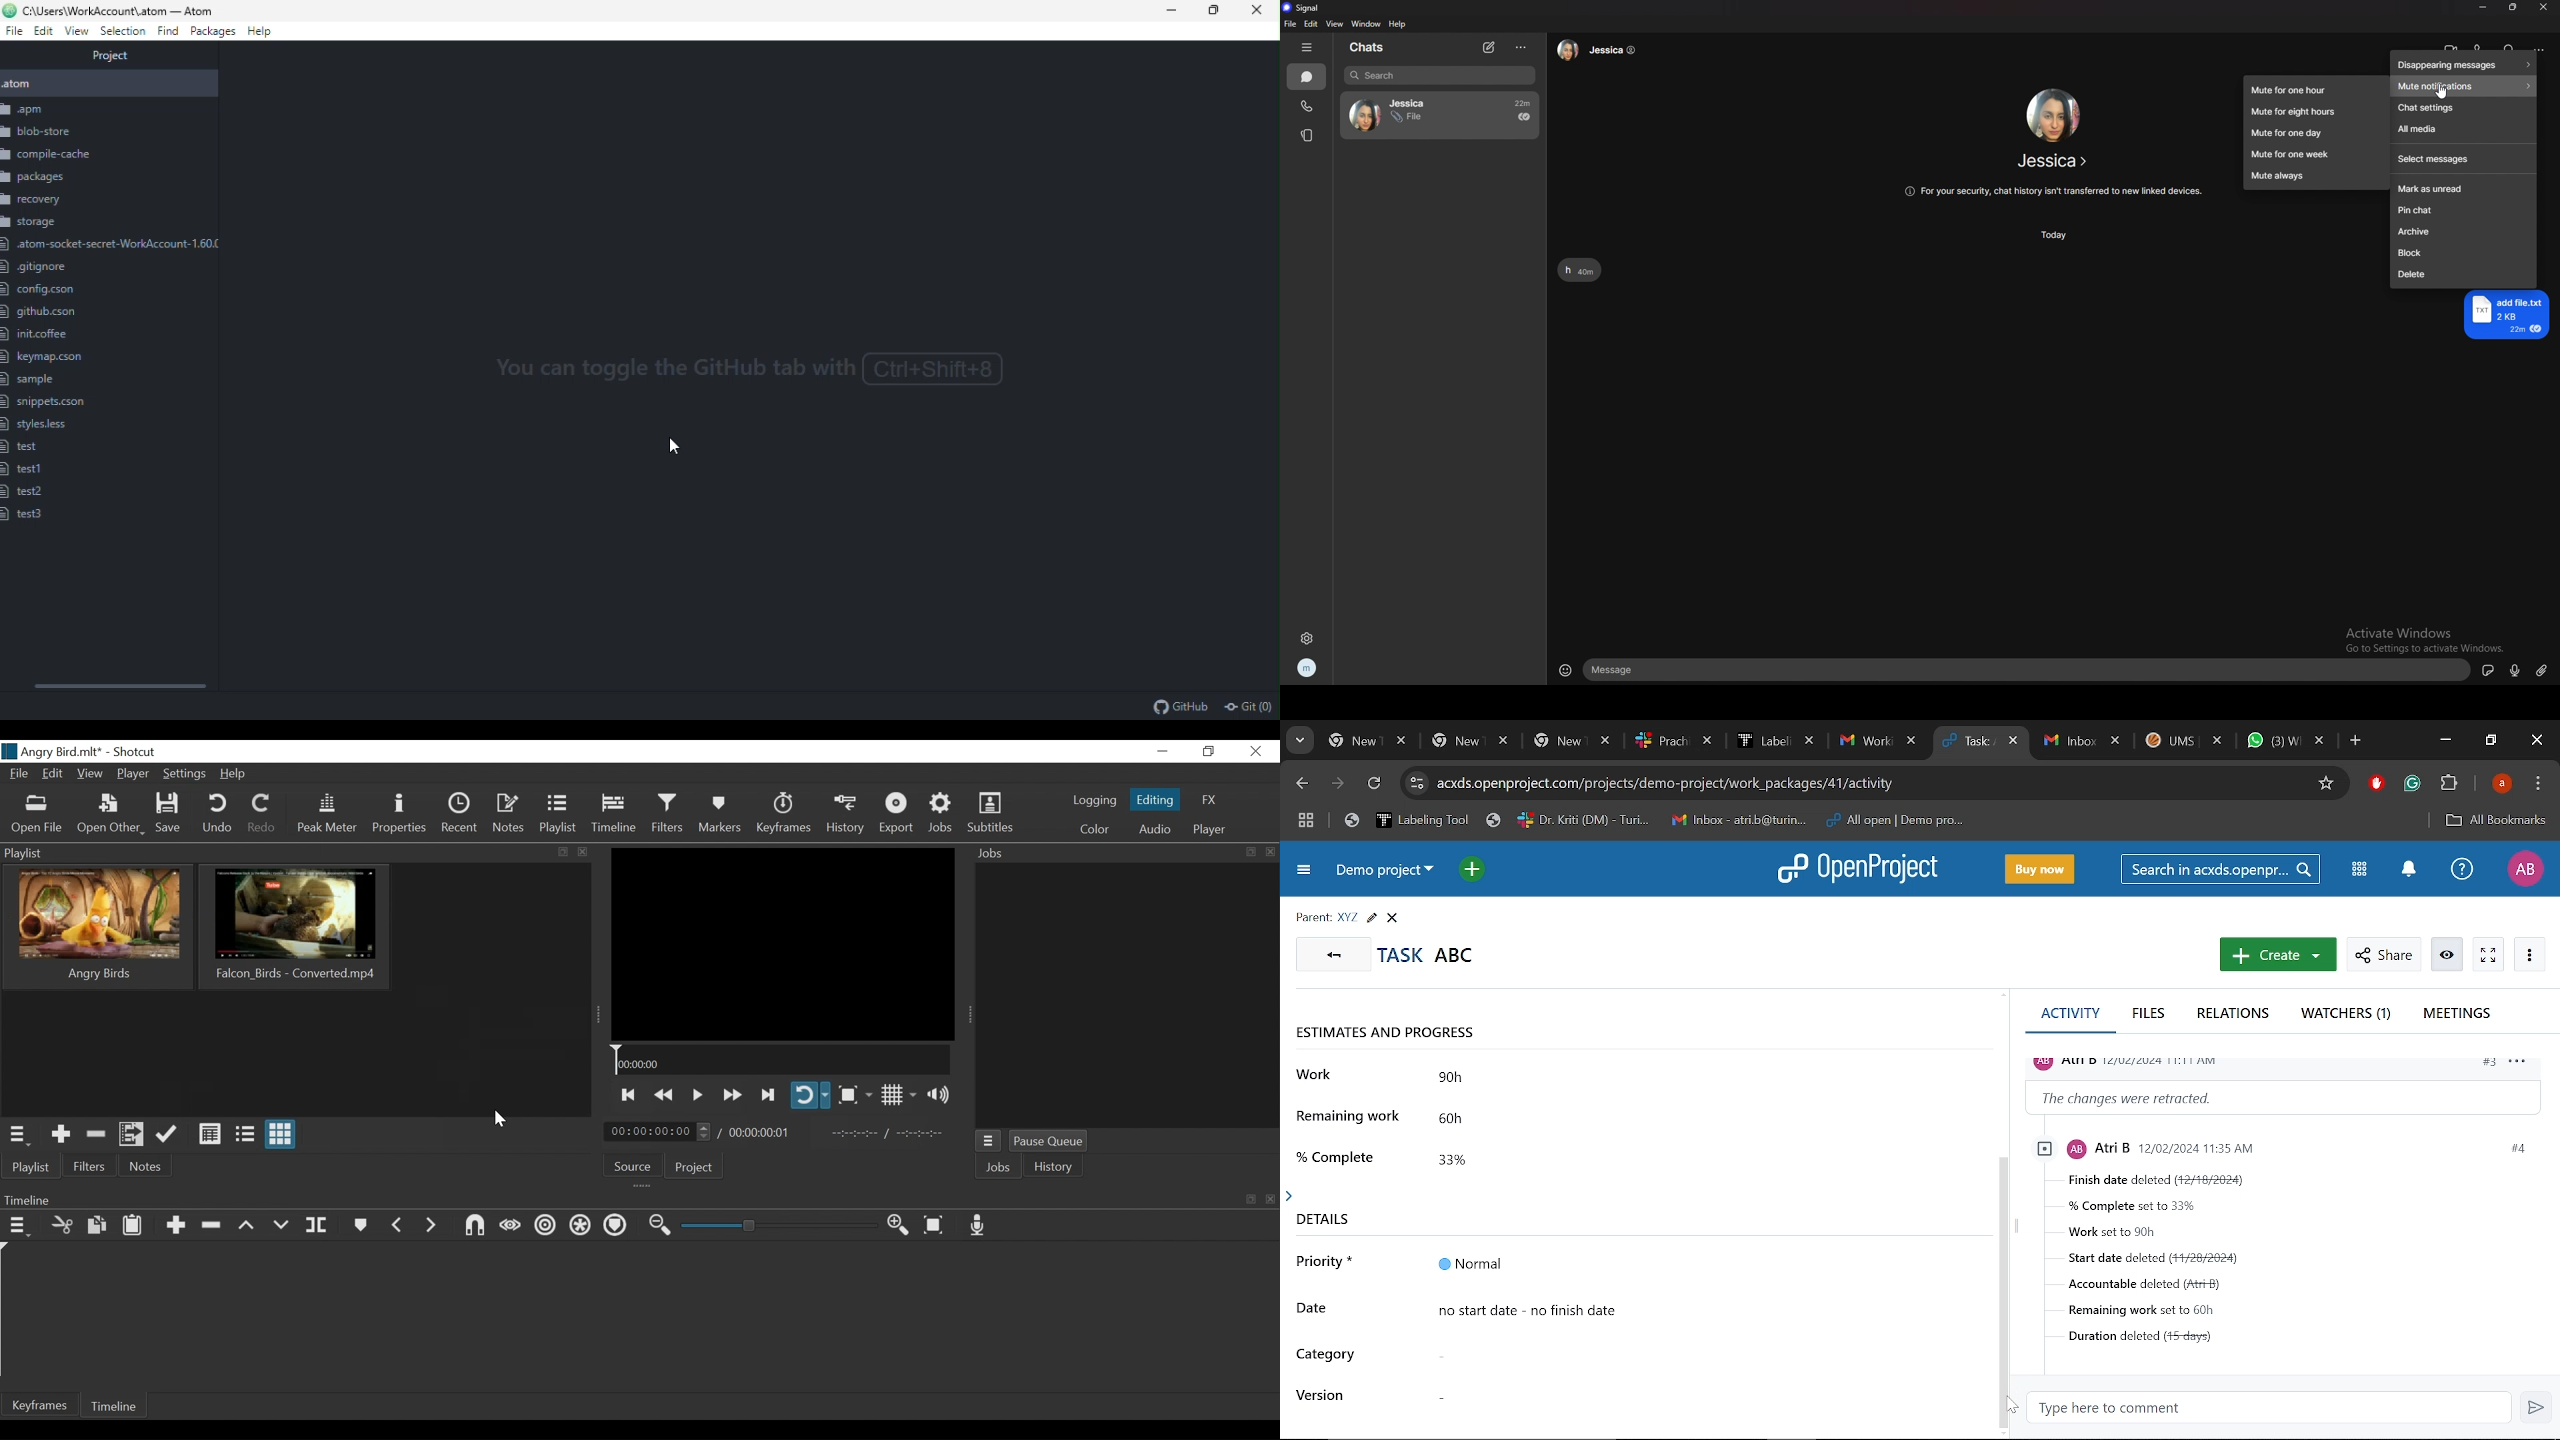  I want to click on Play forward quickly, so click(733, 1095).